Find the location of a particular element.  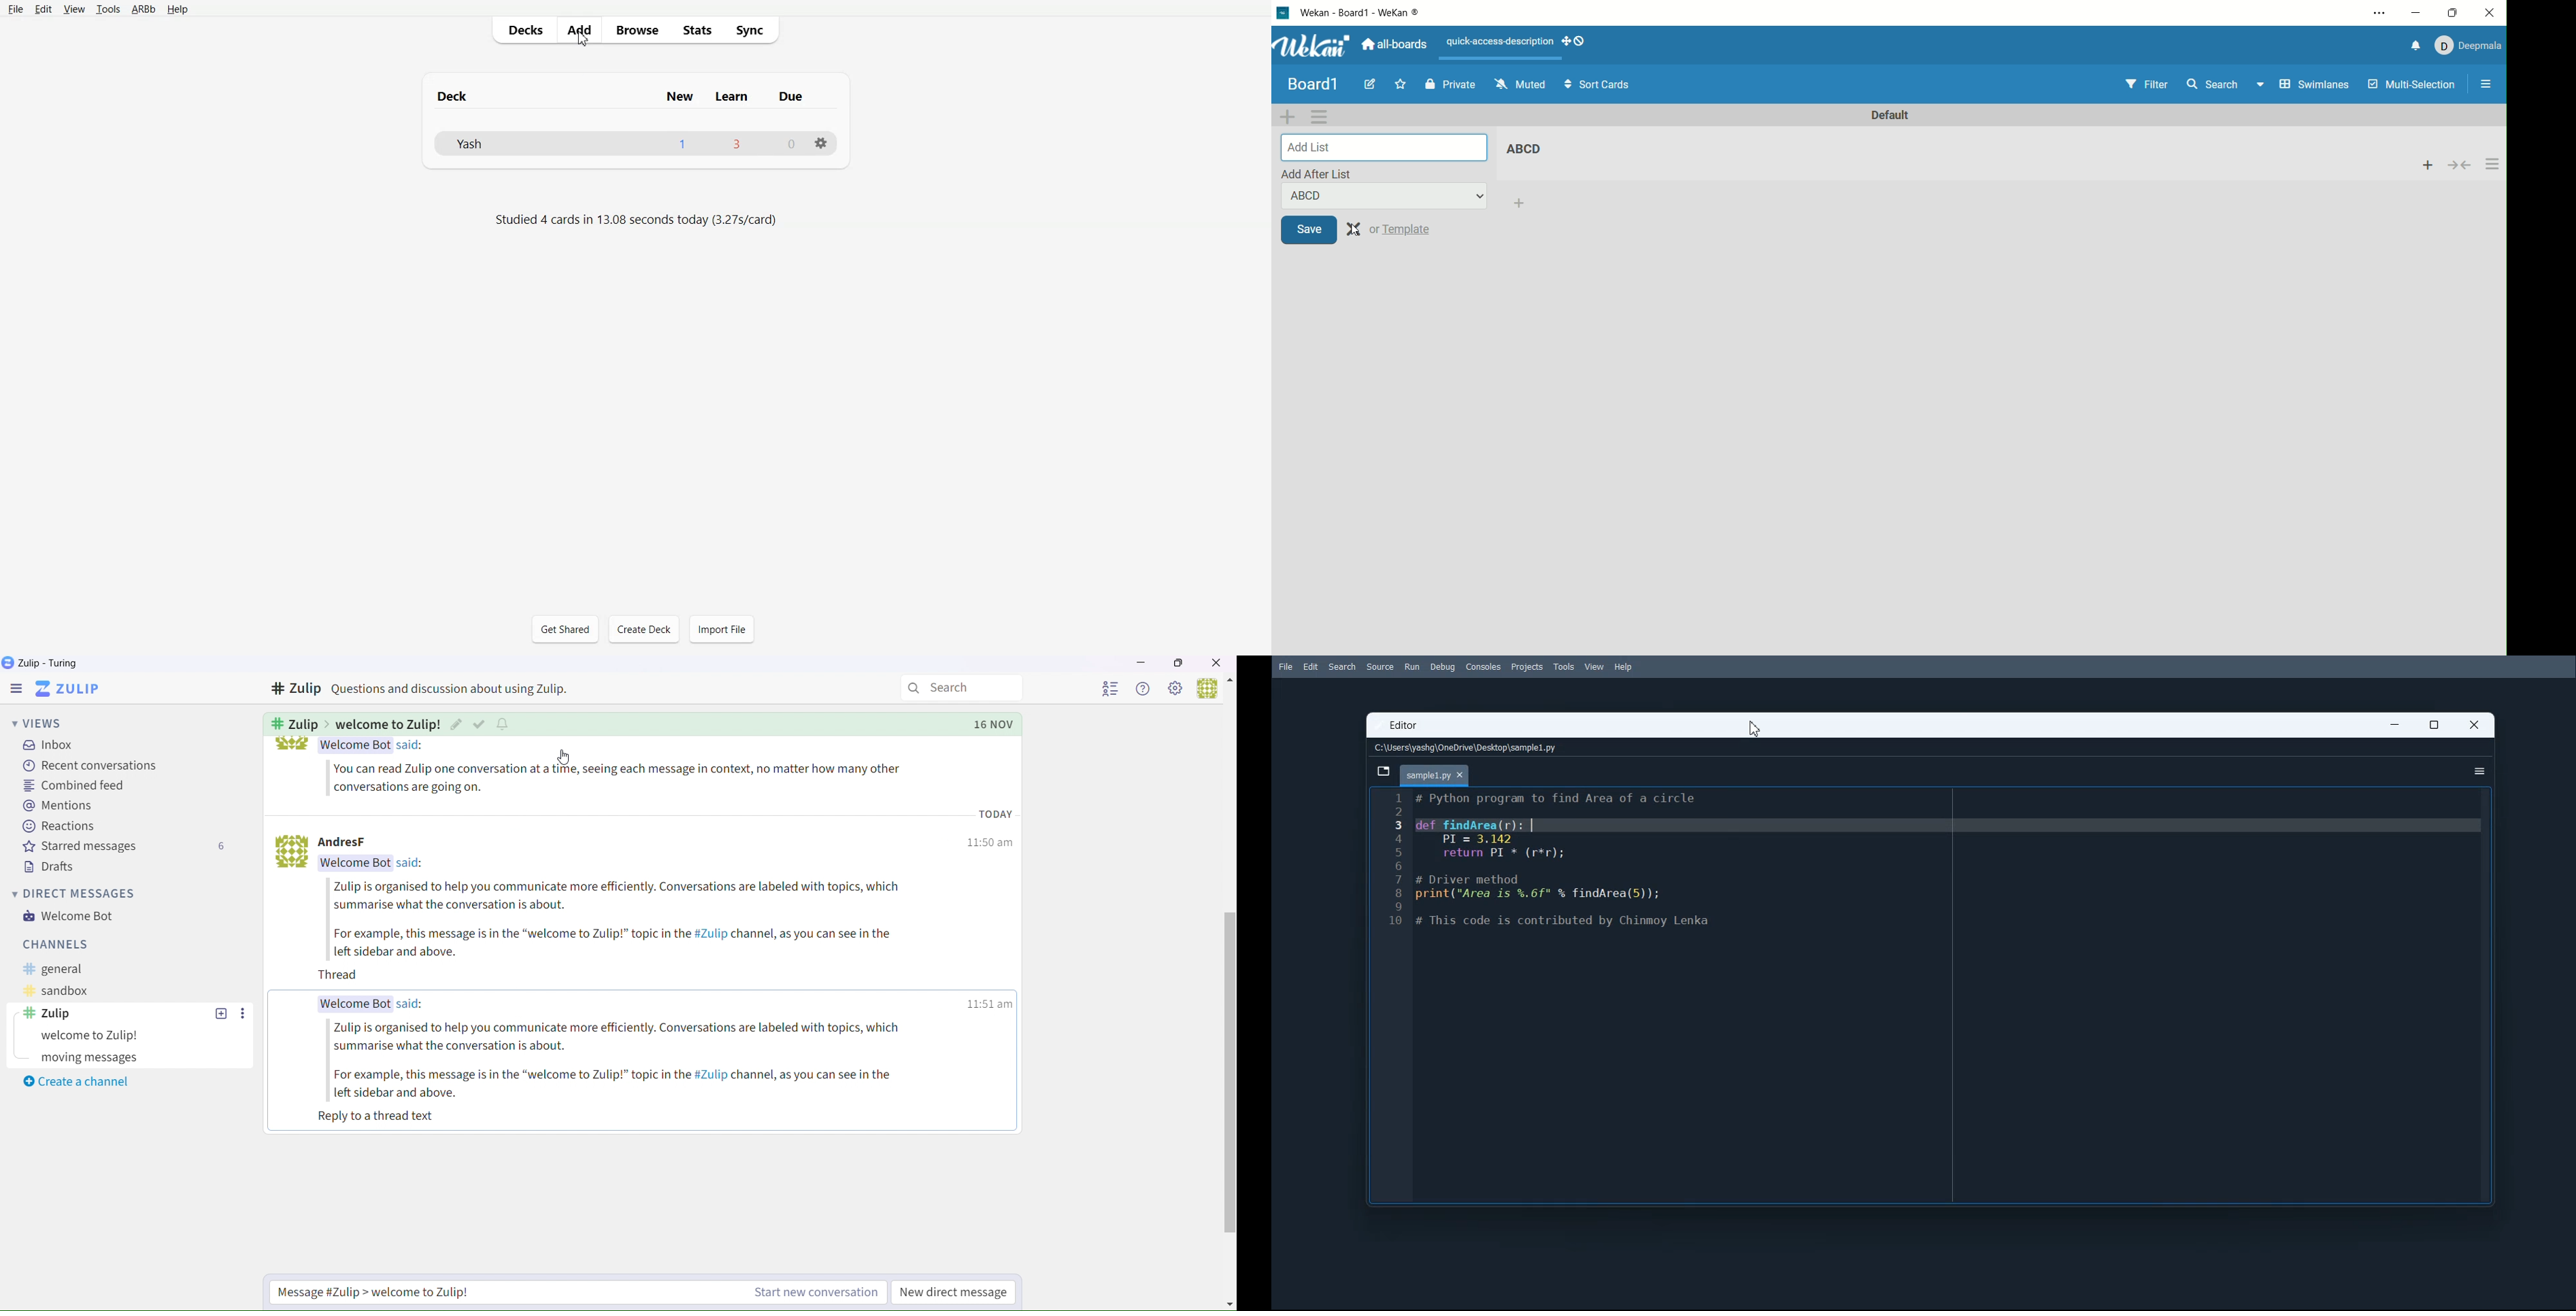

add card is located at coordinates (2424, 164).